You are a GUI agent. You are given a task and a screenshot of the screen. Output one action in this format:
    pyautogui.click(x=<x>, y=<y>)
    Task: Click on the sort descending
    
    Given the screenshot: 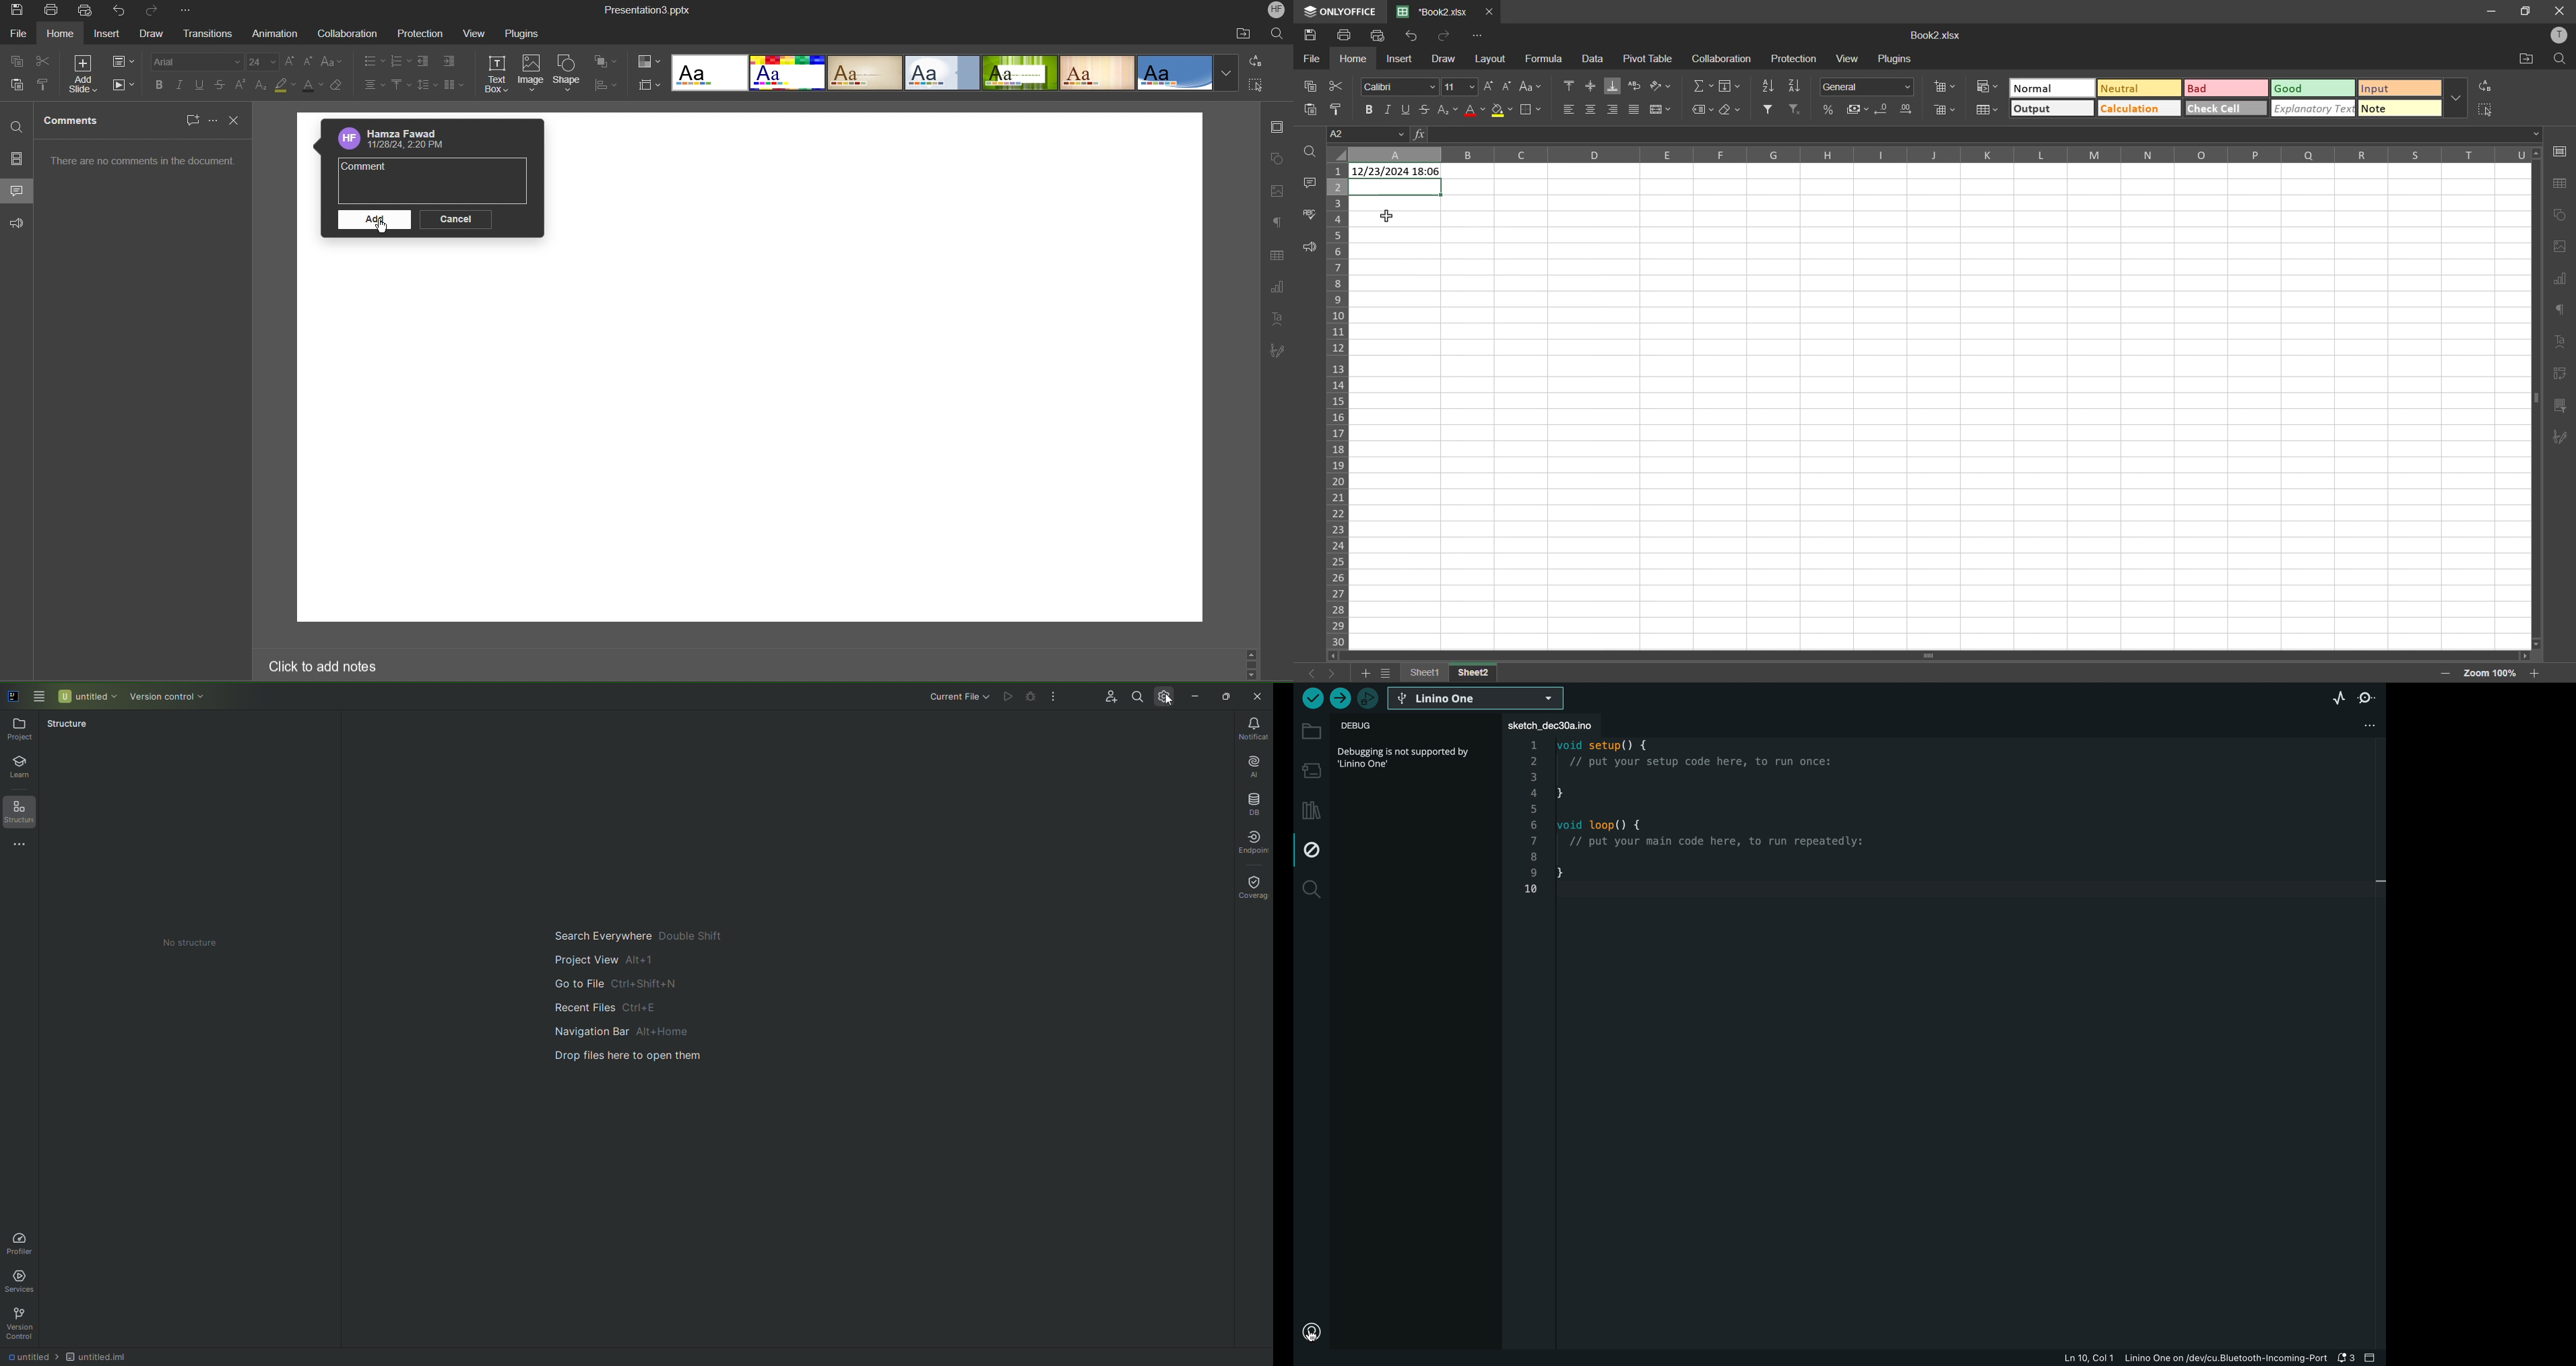 What is the action you would take?
    pyautogui.click(x=1799, y=84)
    